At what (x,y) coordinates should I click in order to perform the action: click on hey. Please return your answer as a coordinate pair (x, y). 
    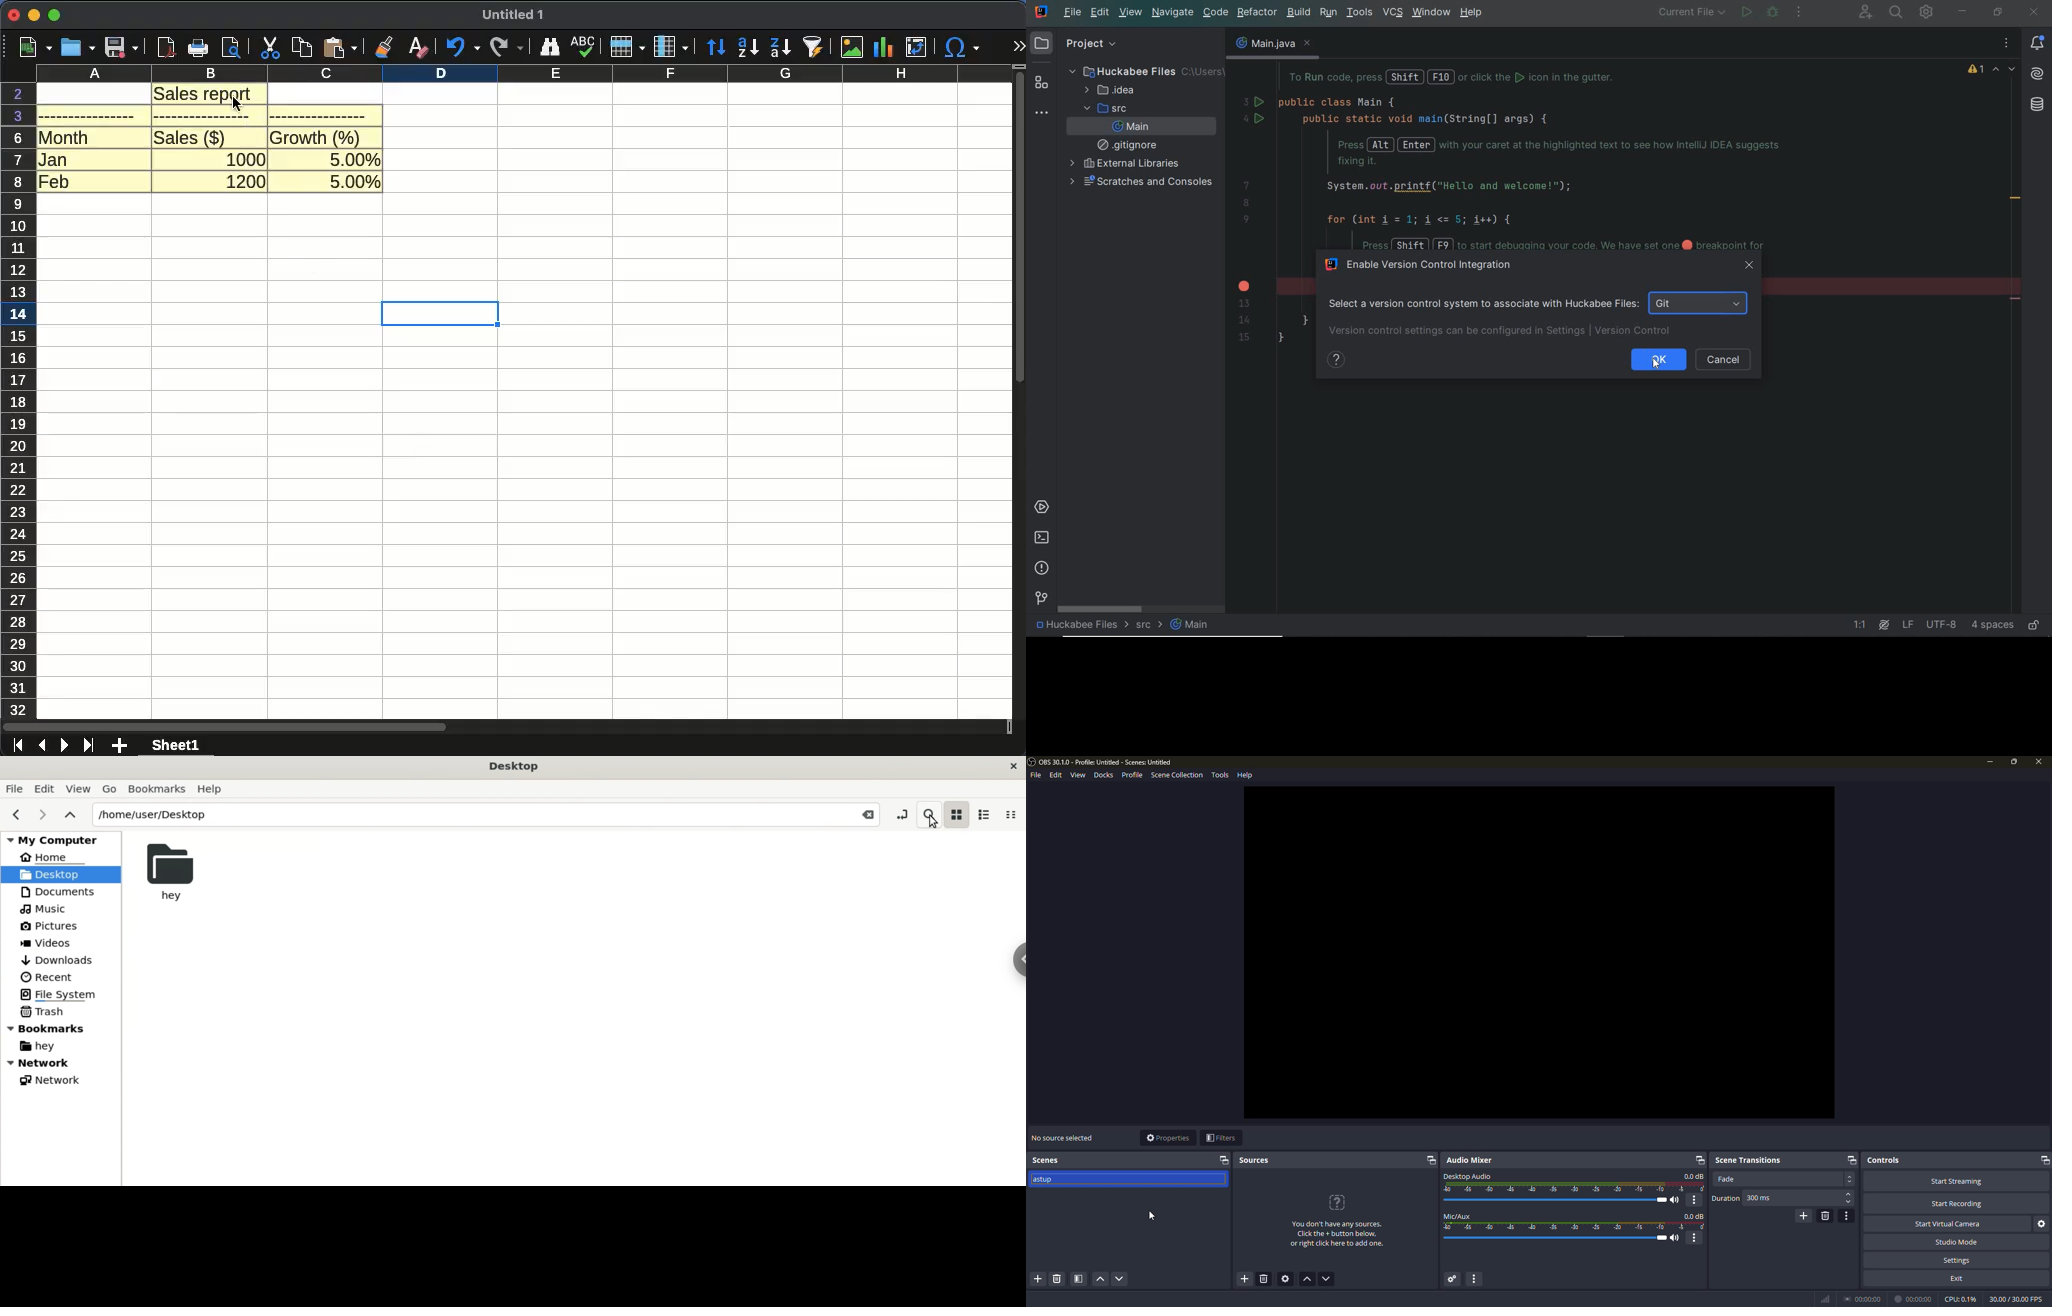
    Looking at the image, I should click on (178, 870).